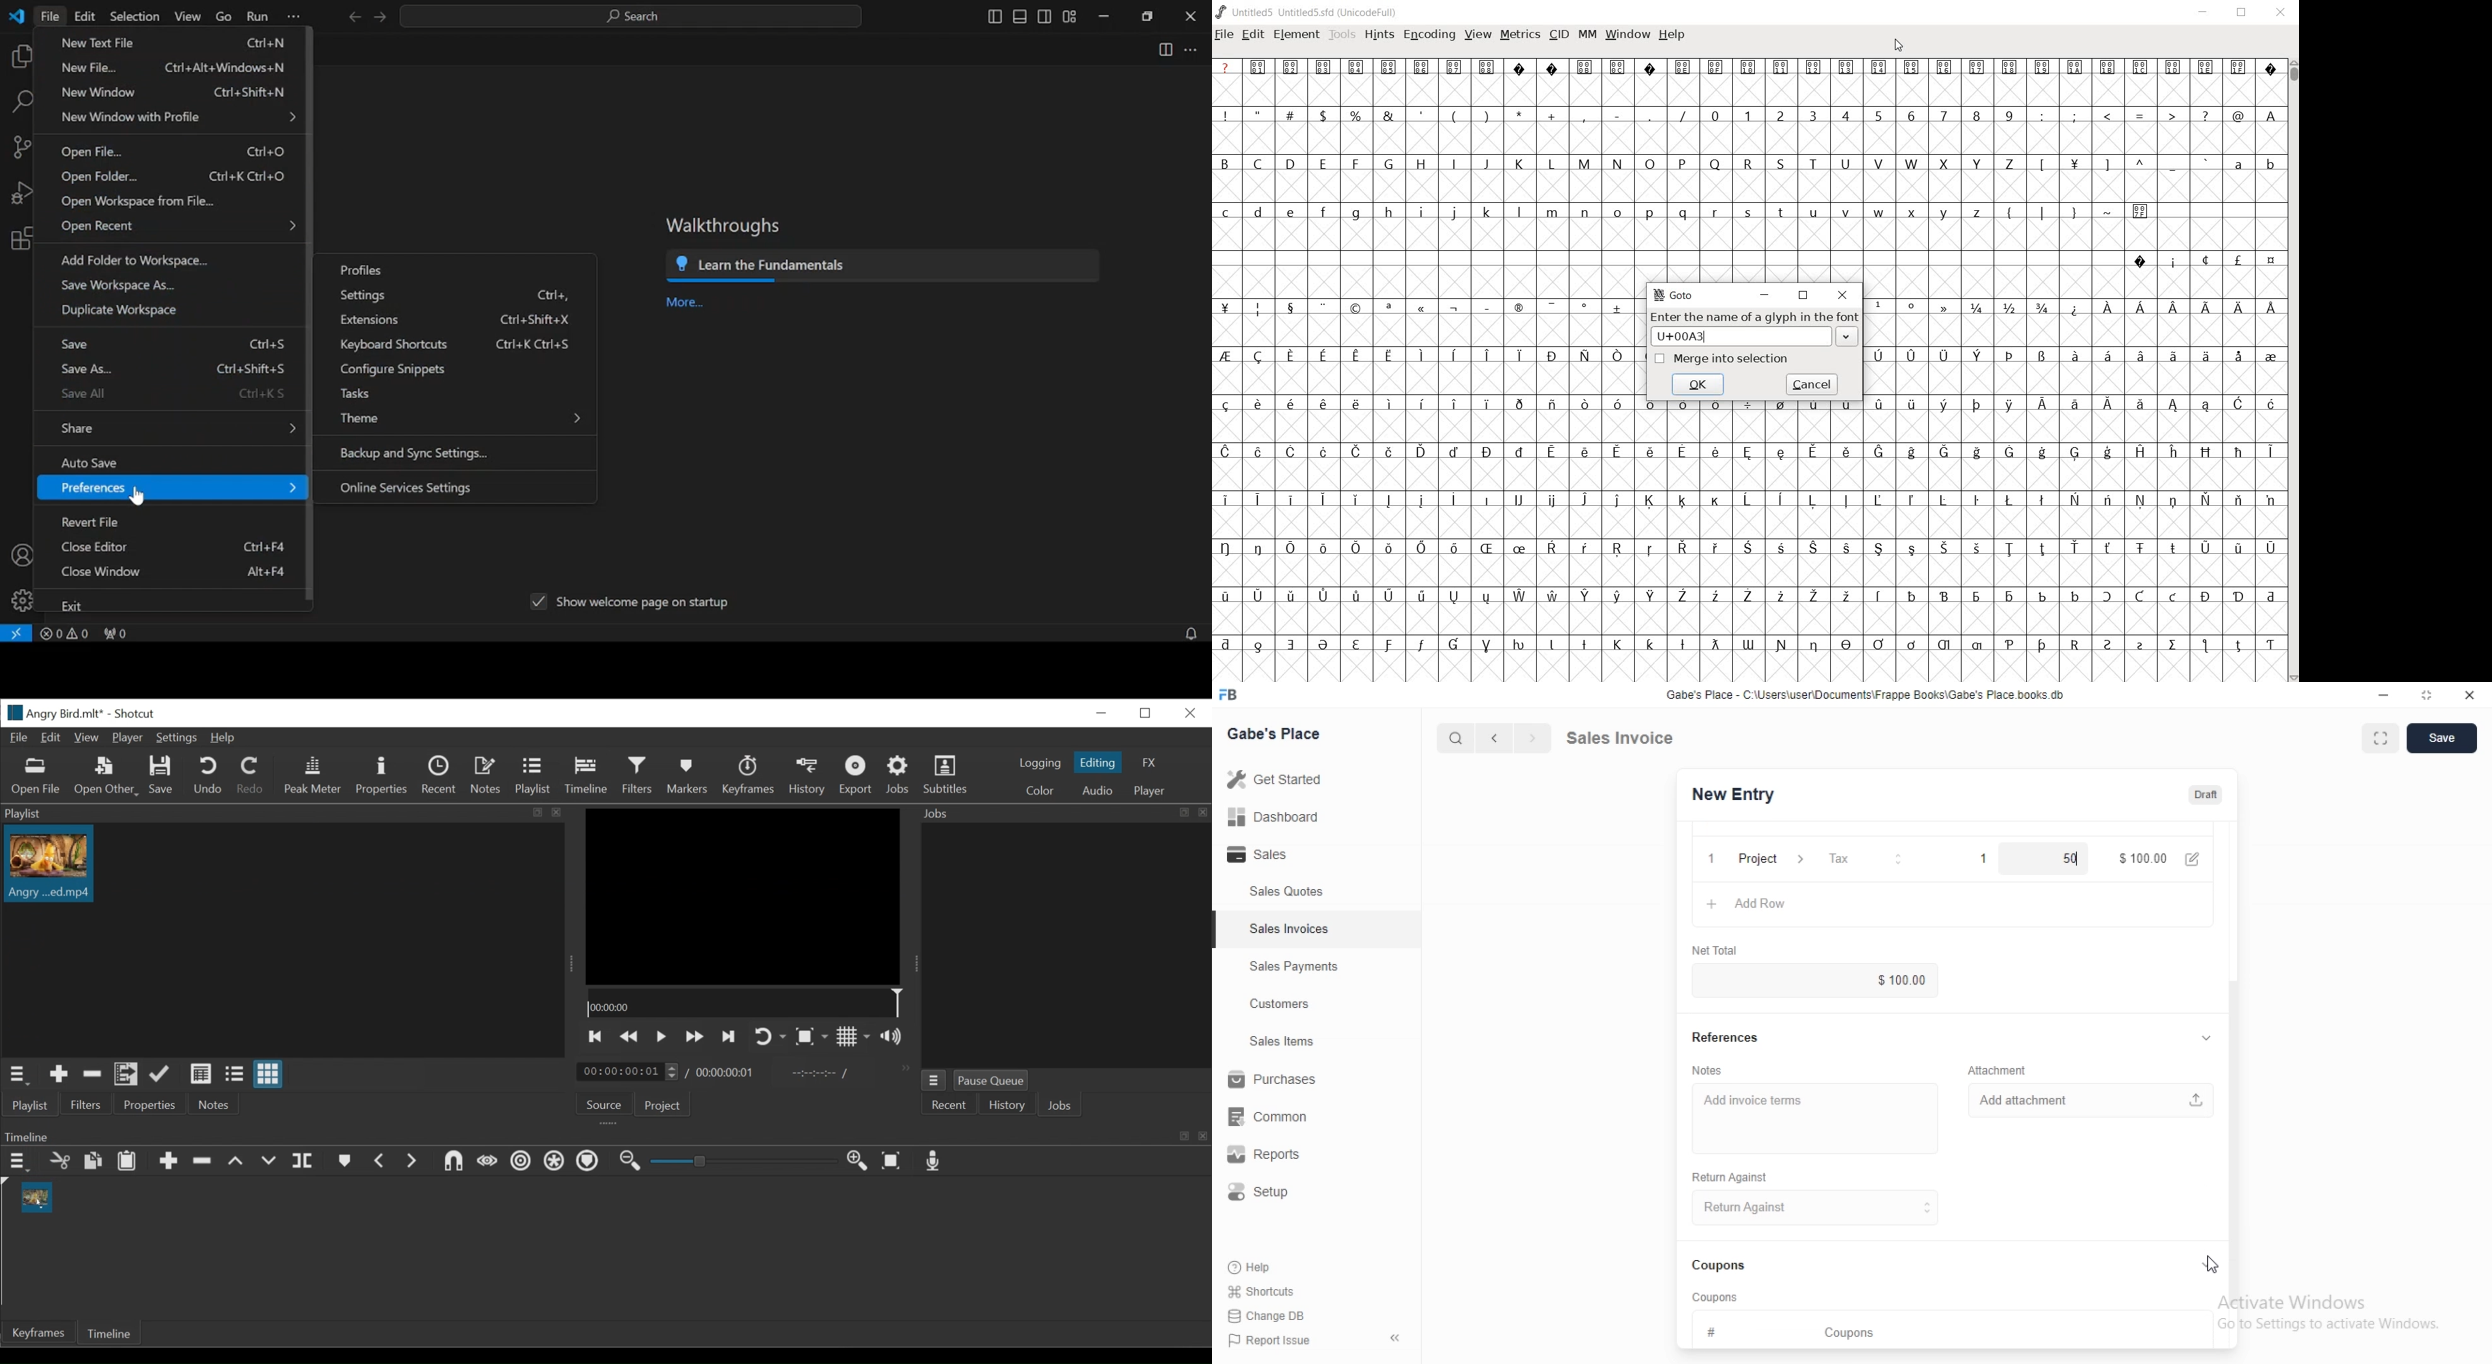  I want to click on 1/4, so click(1977, 308).